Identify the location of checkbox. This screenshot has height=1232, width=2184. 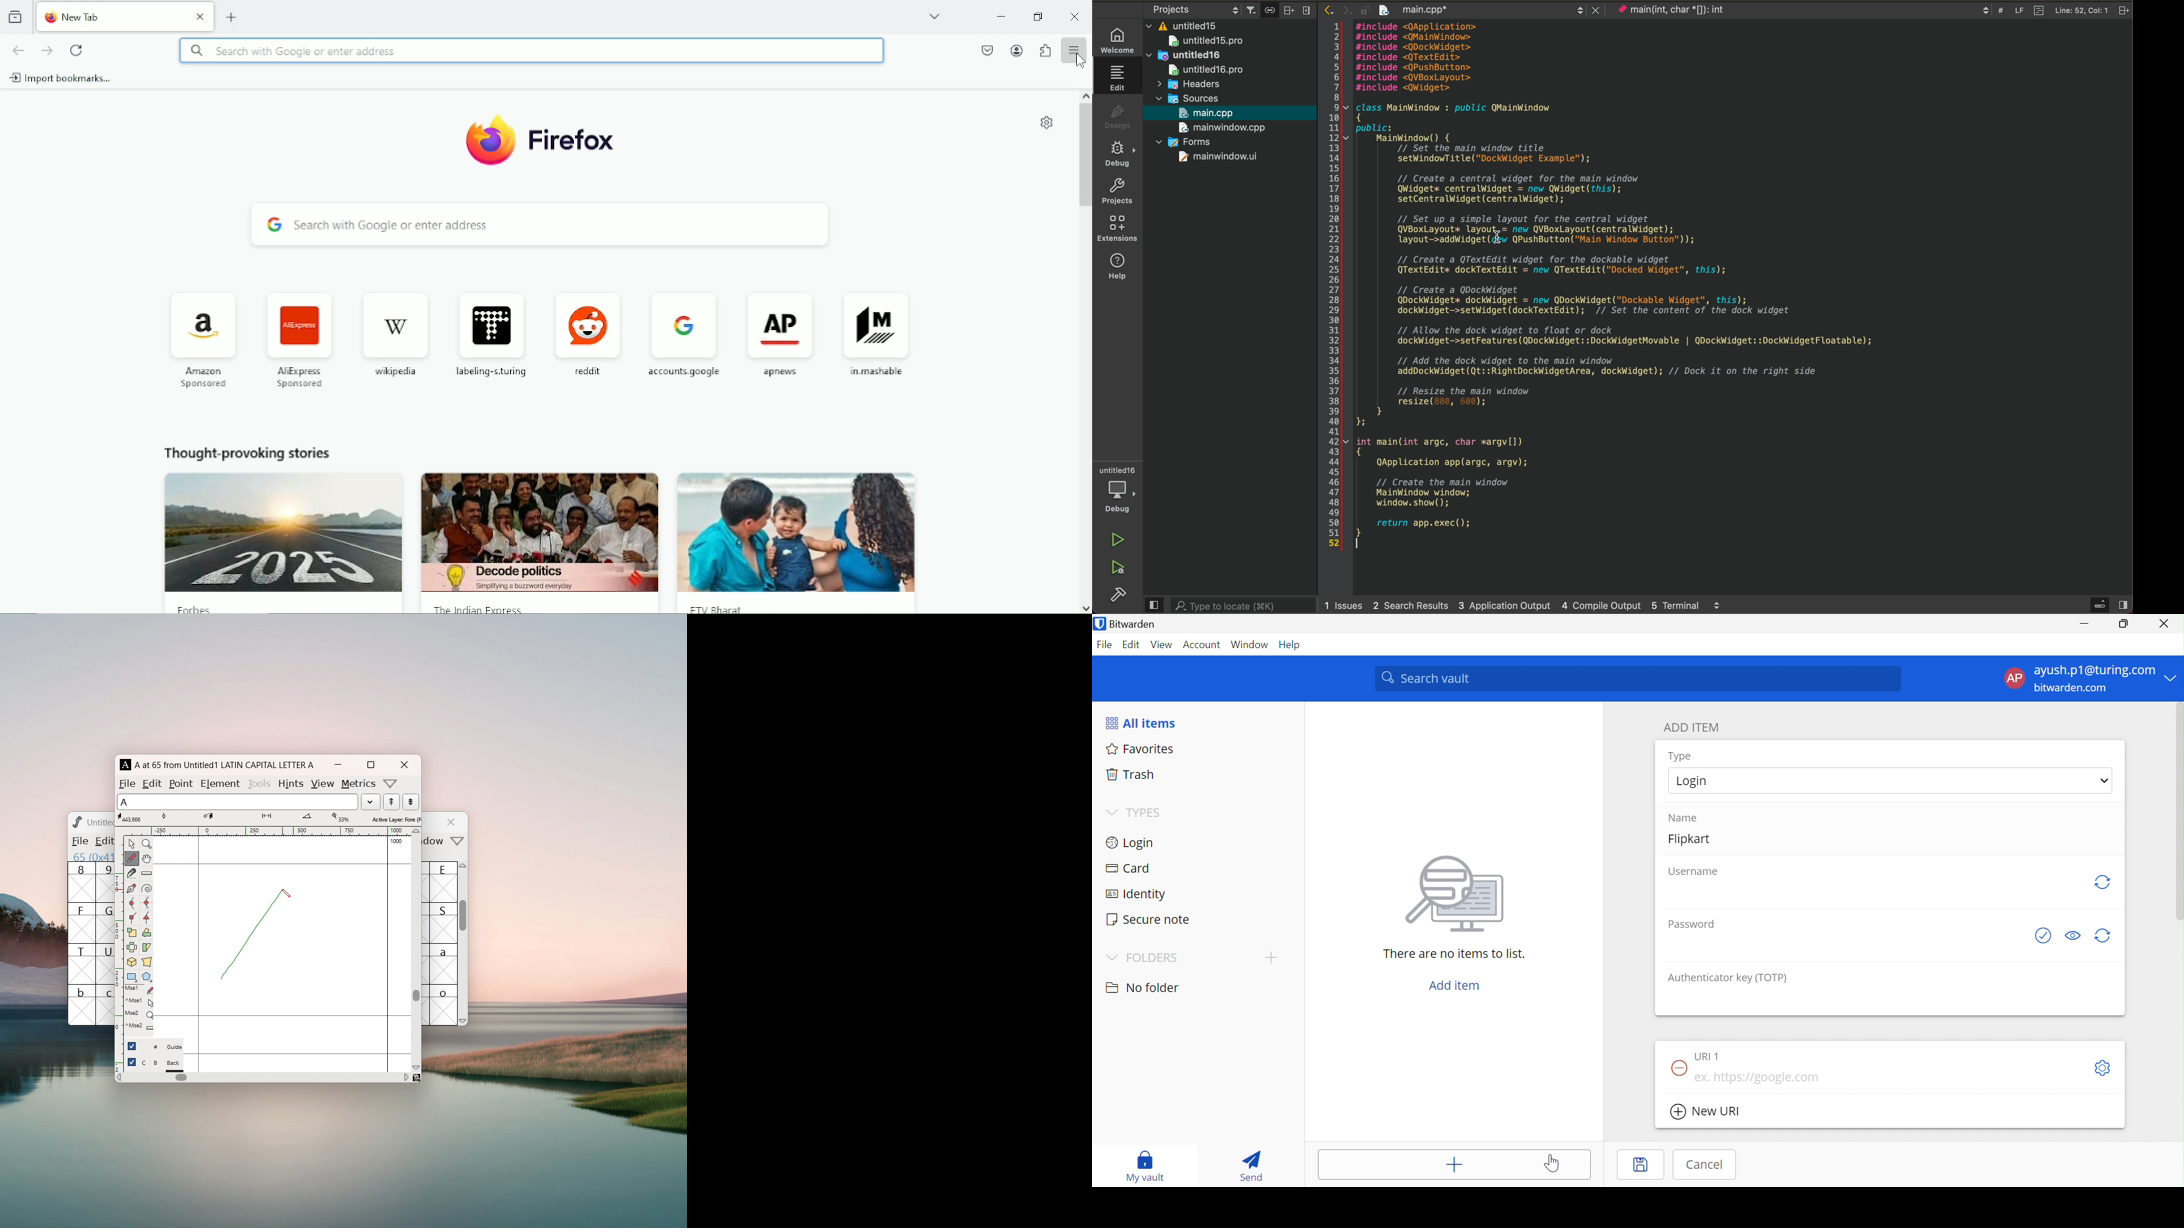
(132, 1062).